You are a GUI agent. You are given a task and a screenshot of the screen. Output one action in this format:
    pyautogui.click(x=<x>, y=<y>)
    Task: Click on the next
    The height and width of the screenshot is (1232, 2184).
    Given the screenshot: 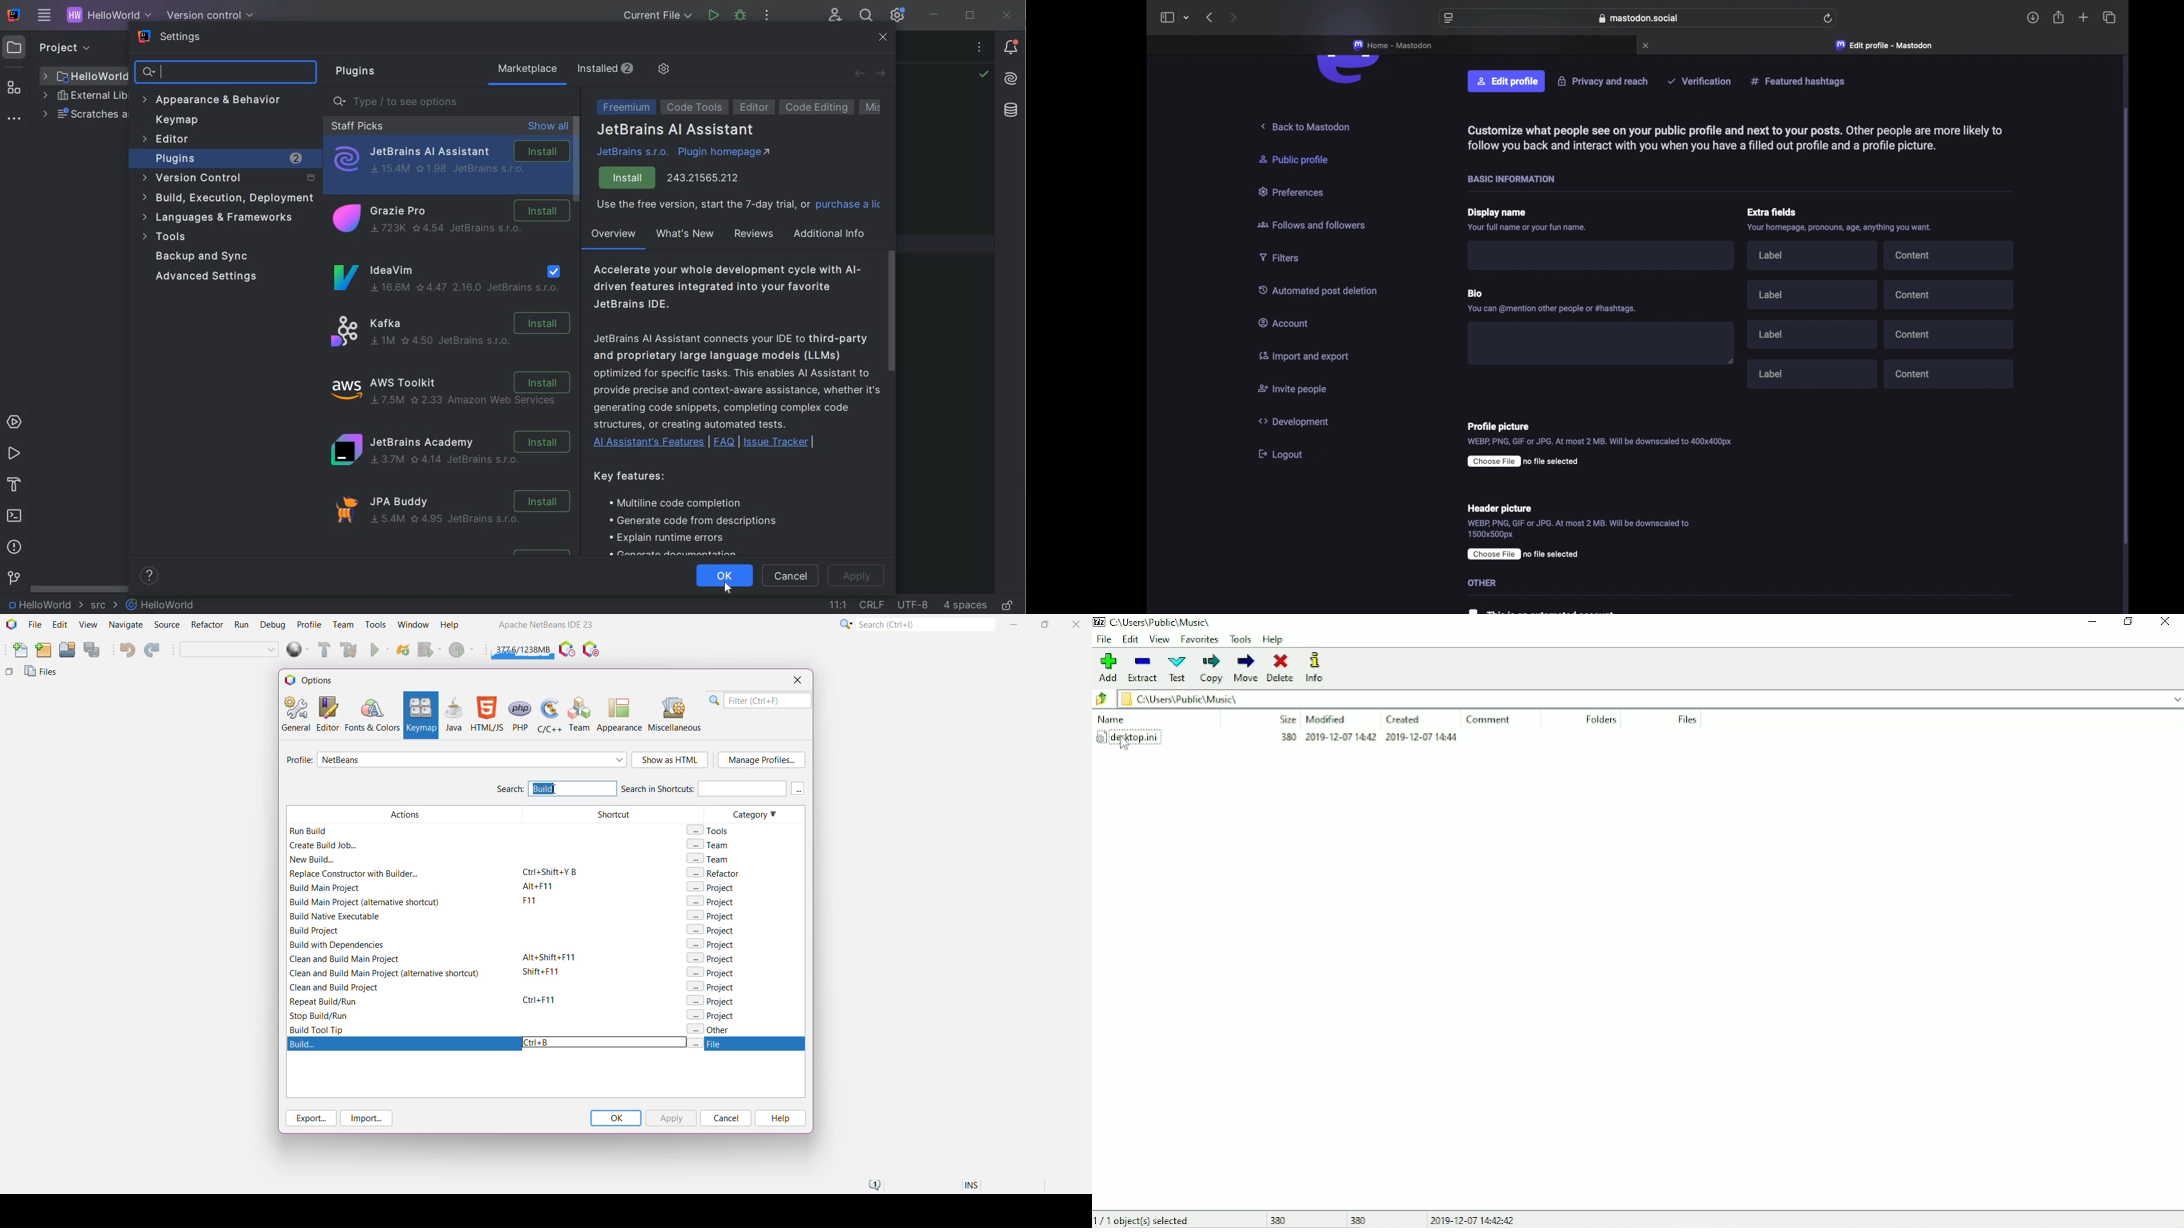 What is the action you would take?
    pyautogui.click(x=1233, y=17)
    